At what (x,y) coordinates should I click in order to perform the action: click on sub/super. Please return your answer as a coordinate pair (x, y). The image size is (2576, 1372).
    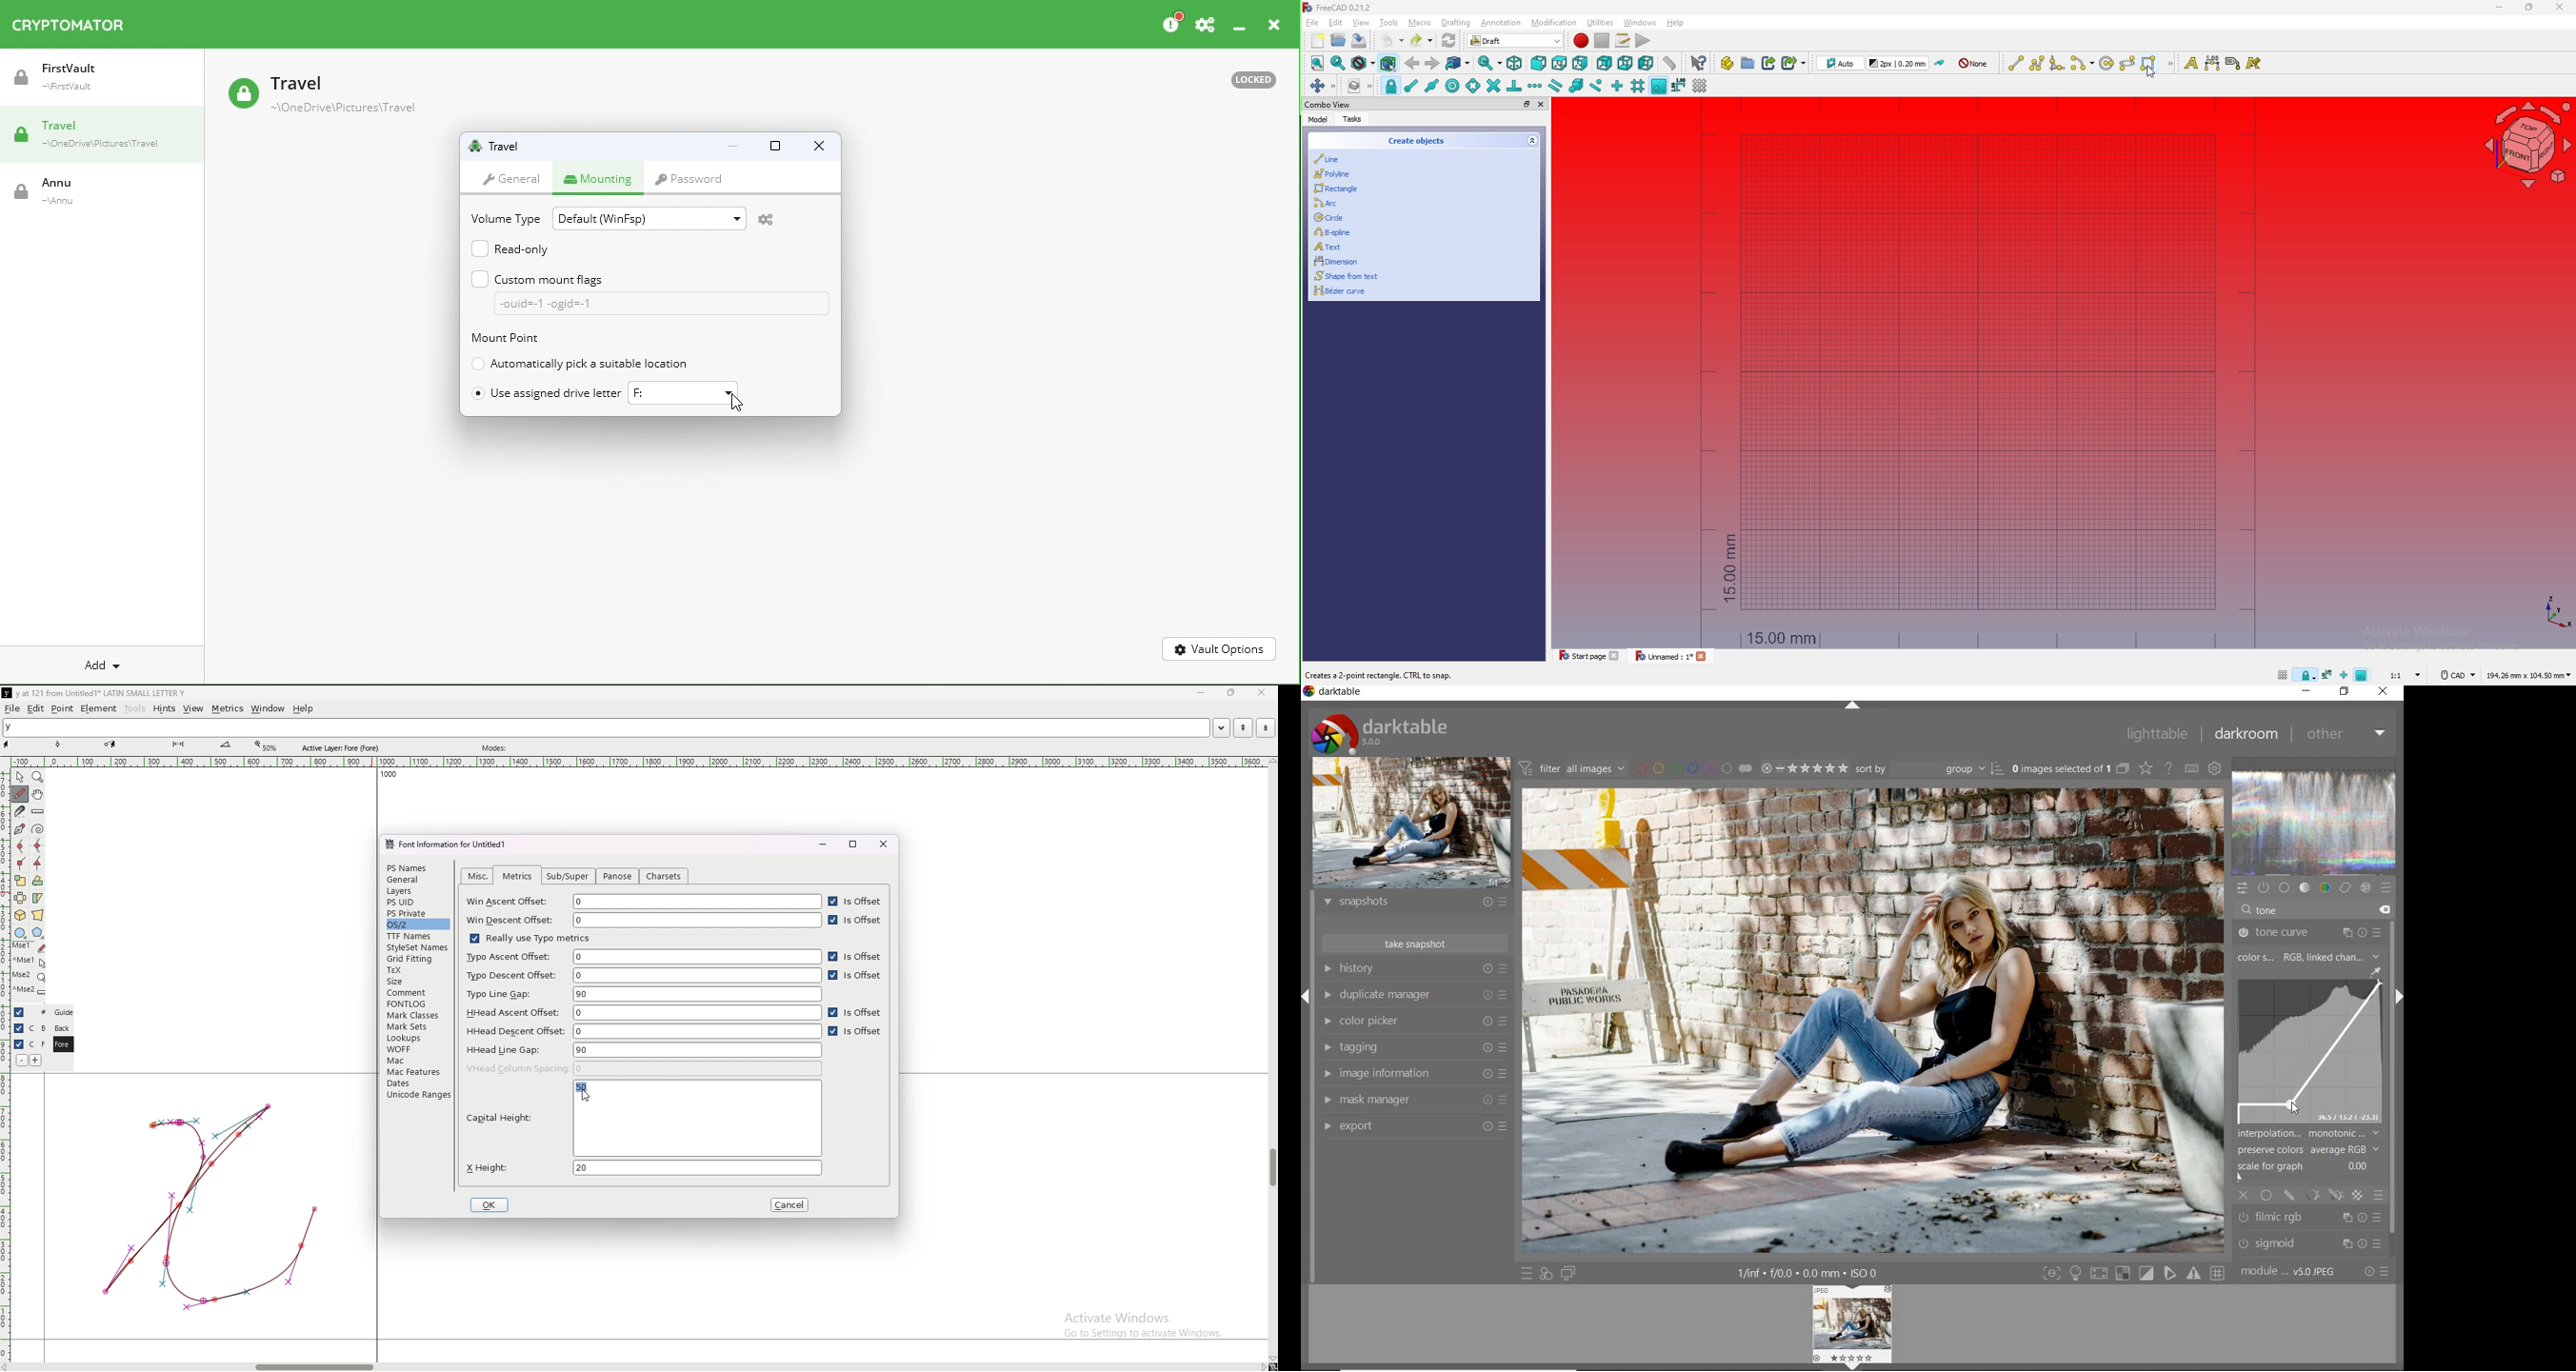
    Looking at the image, I should click on (570, 877).